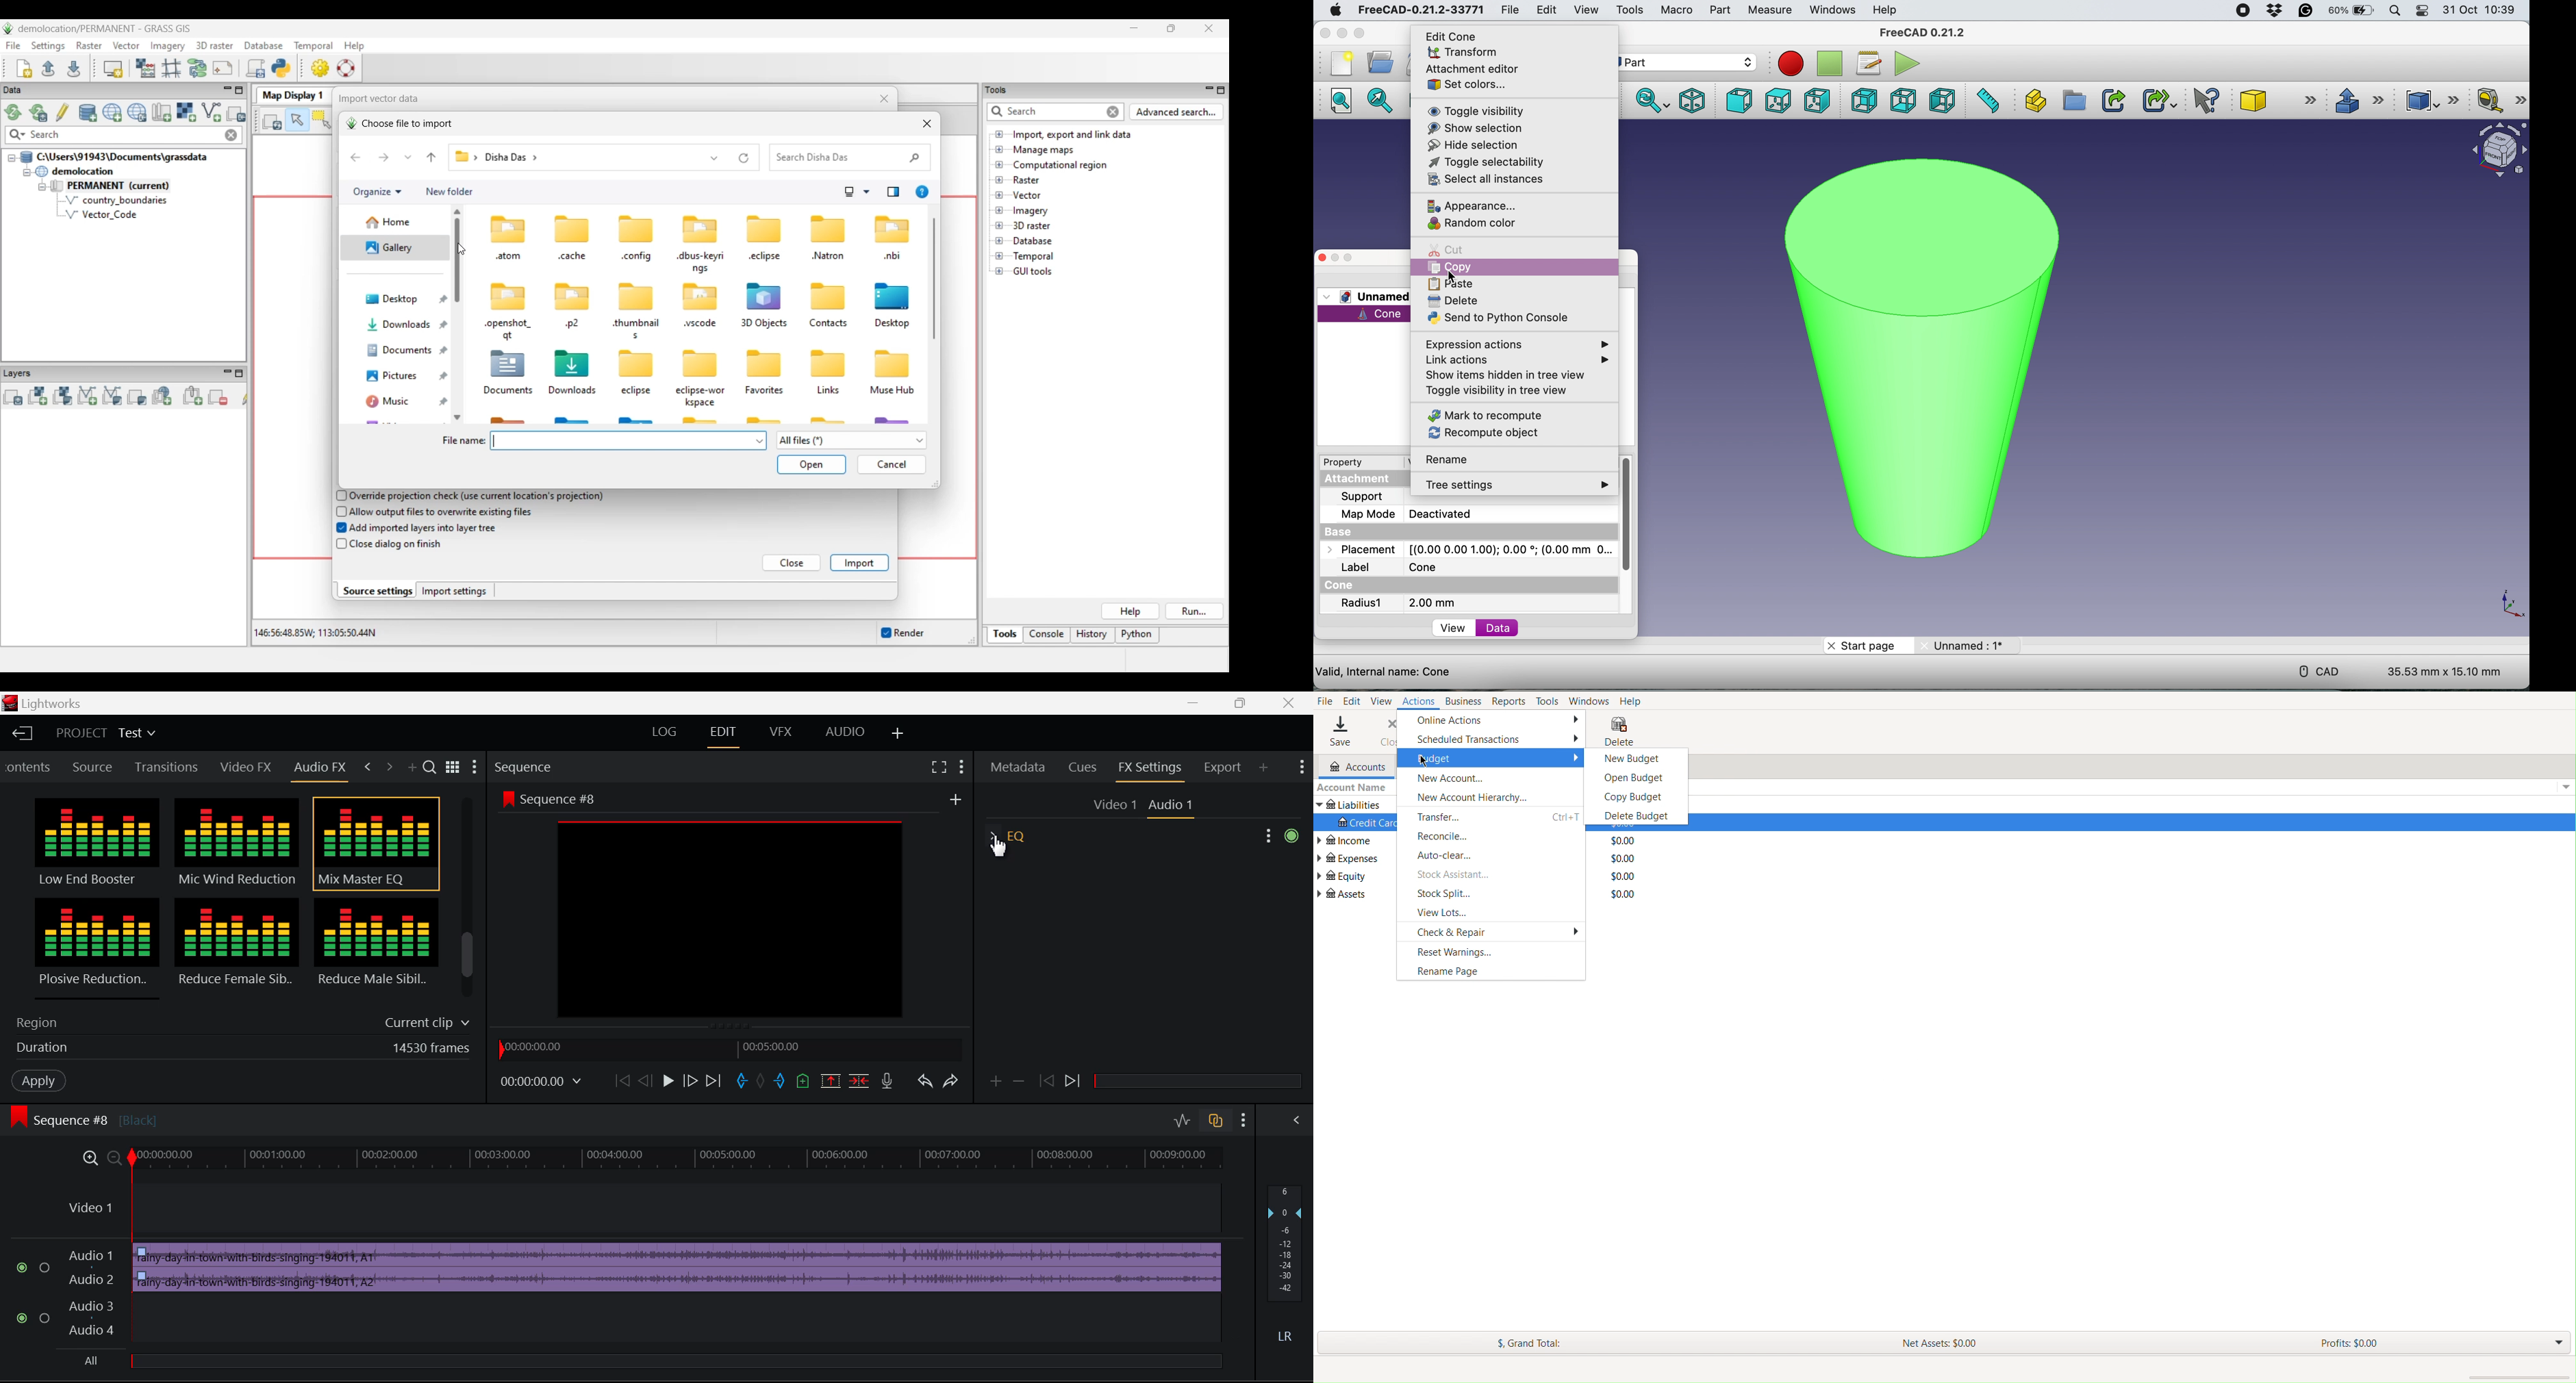 The width and height of the screenshot is (2576, 1400). What do you see at coordinates (1462, 701) in the screenshot?
I see `Business` at bounding box center [1462, 701].